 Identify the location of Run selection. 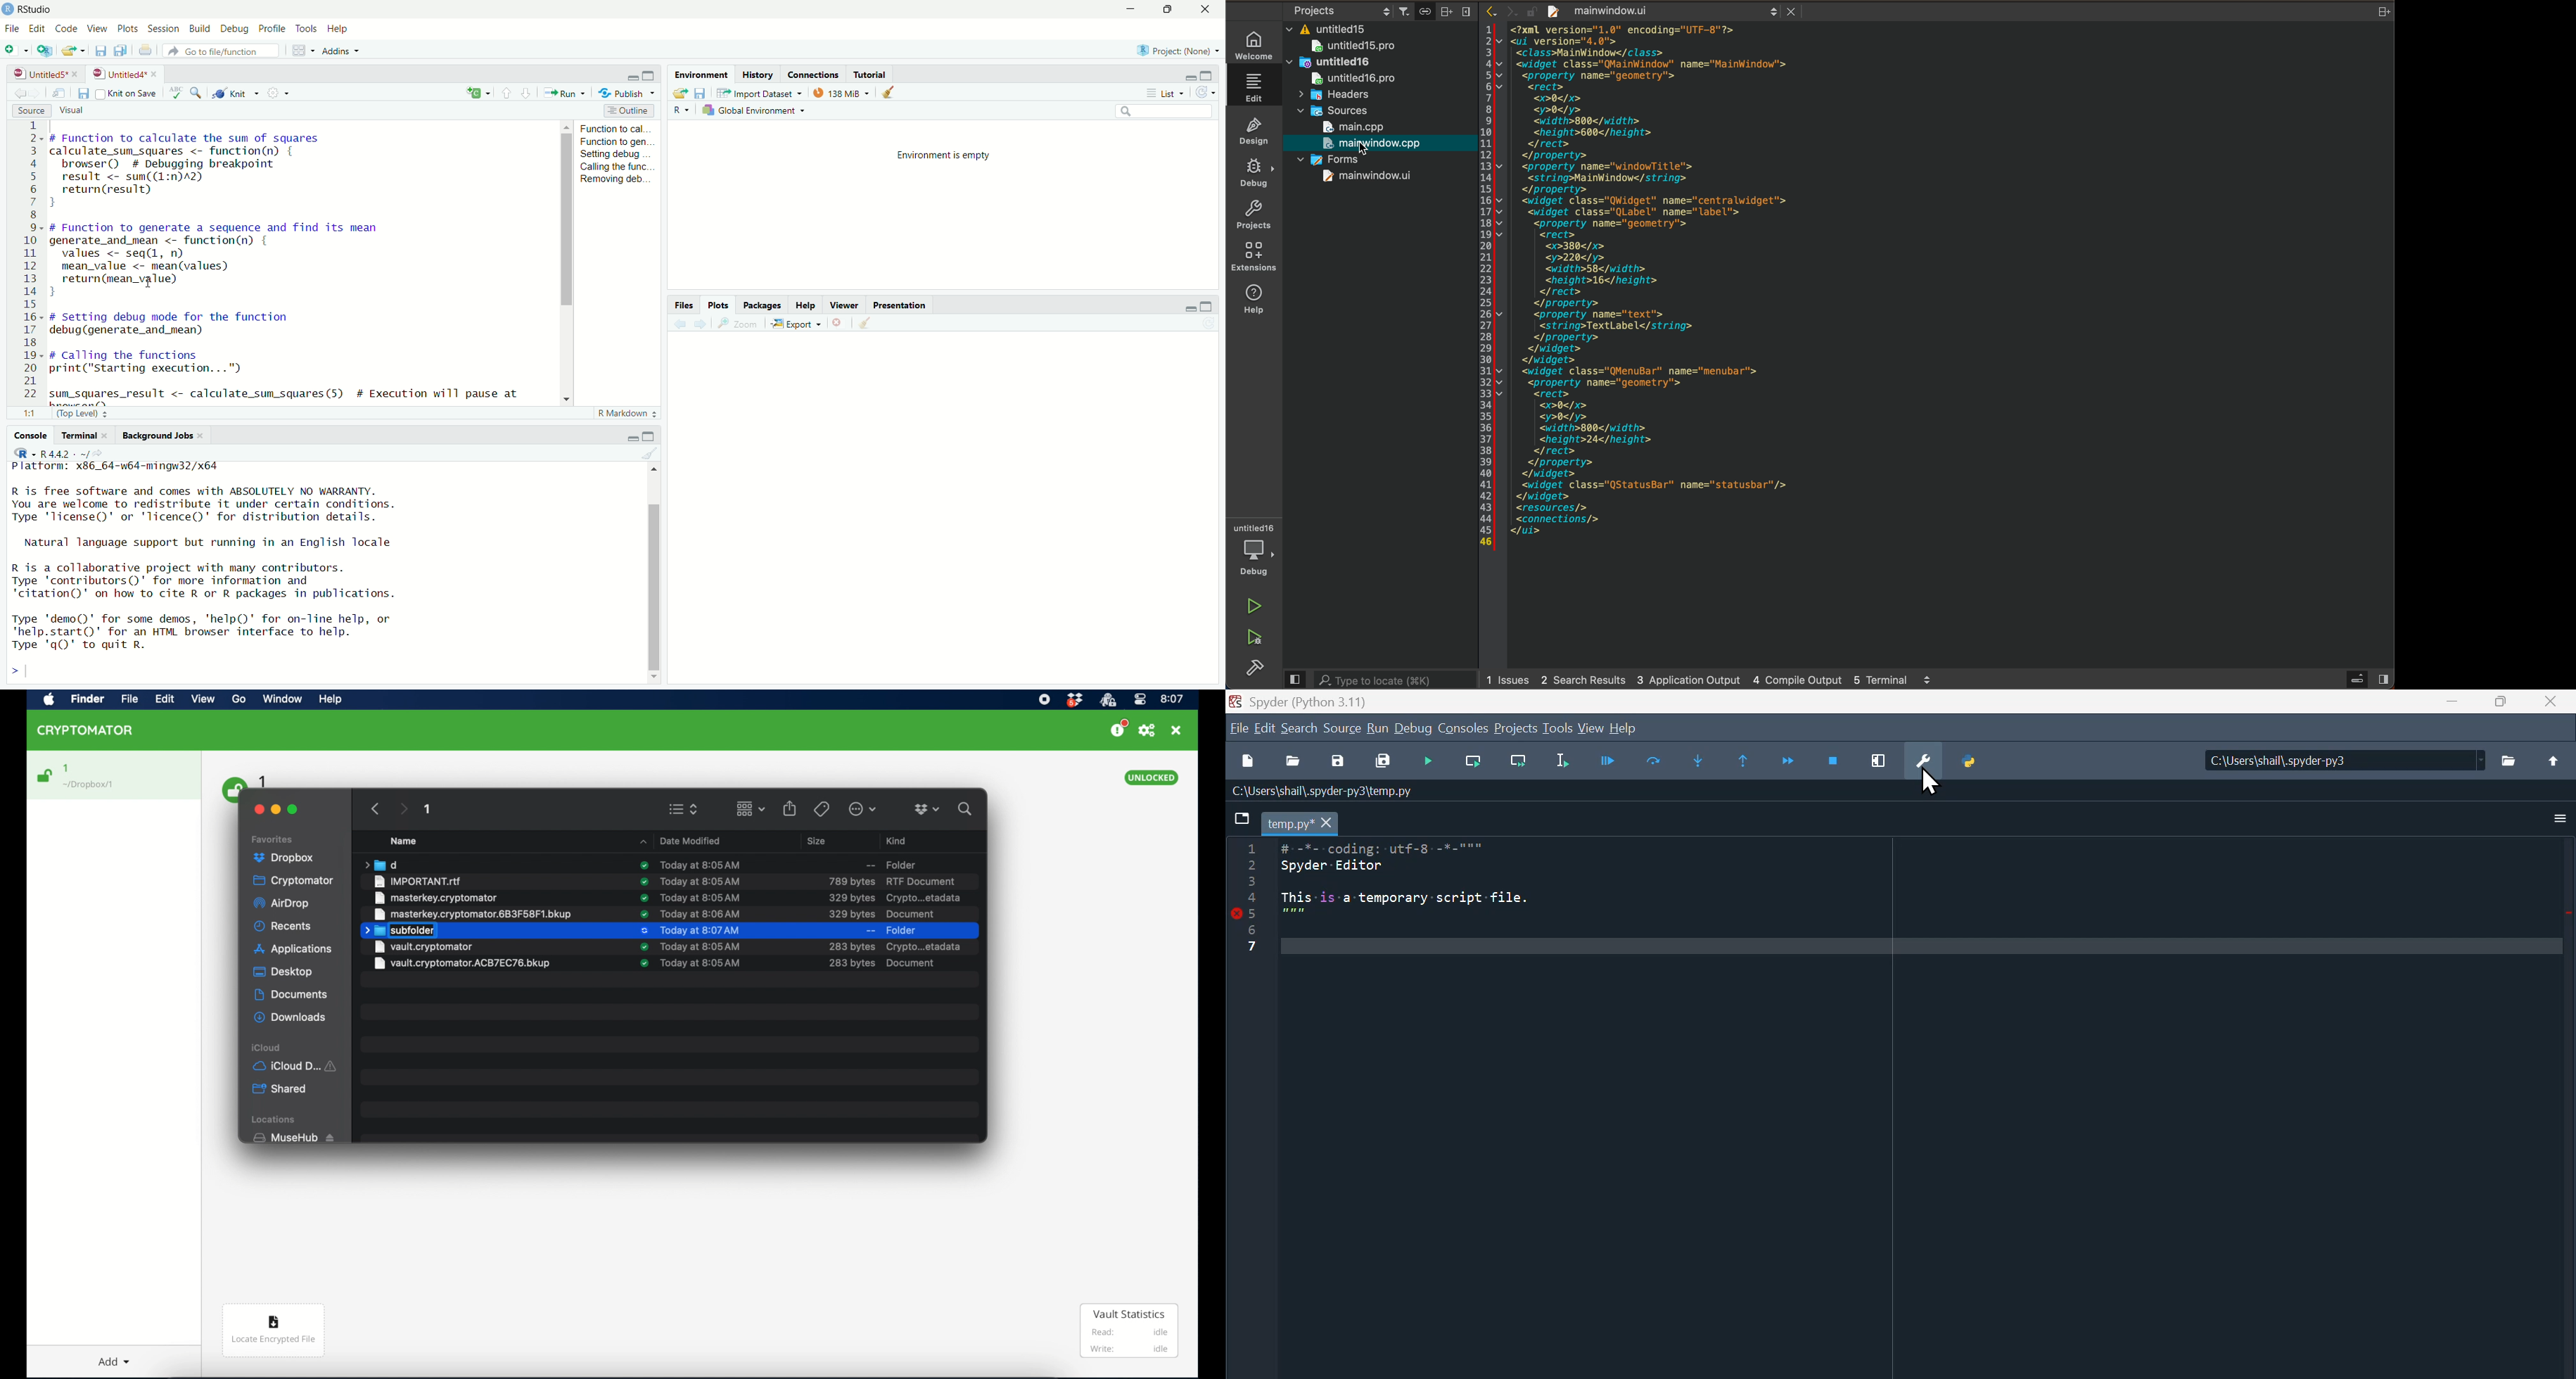
(1567, 761).